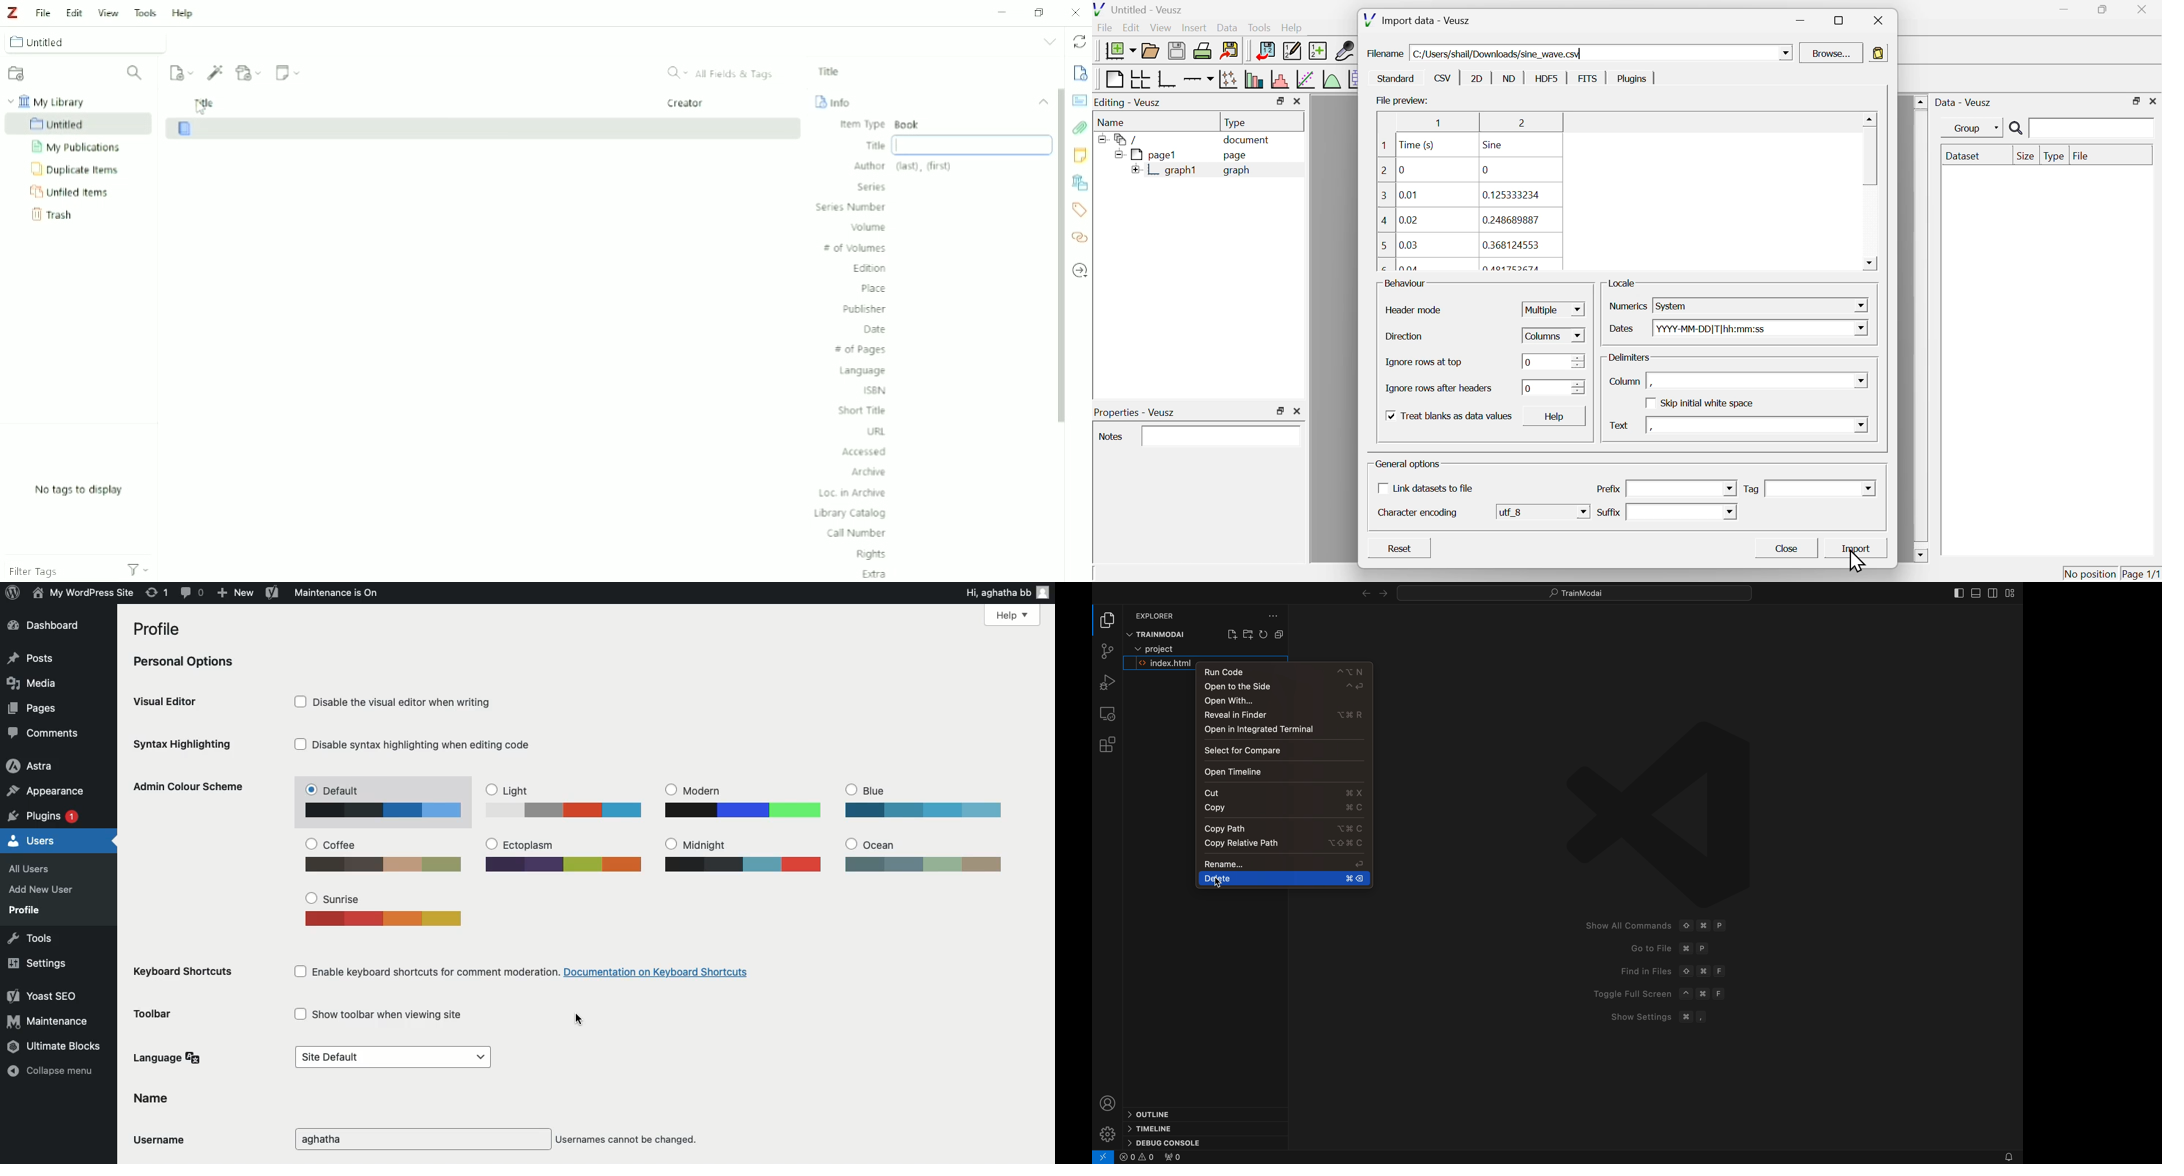  What do you see at coordinates (379, 1014) in the screenshot?
I see `Show toolbar when viewing site` at bounding box center [379, 1014].